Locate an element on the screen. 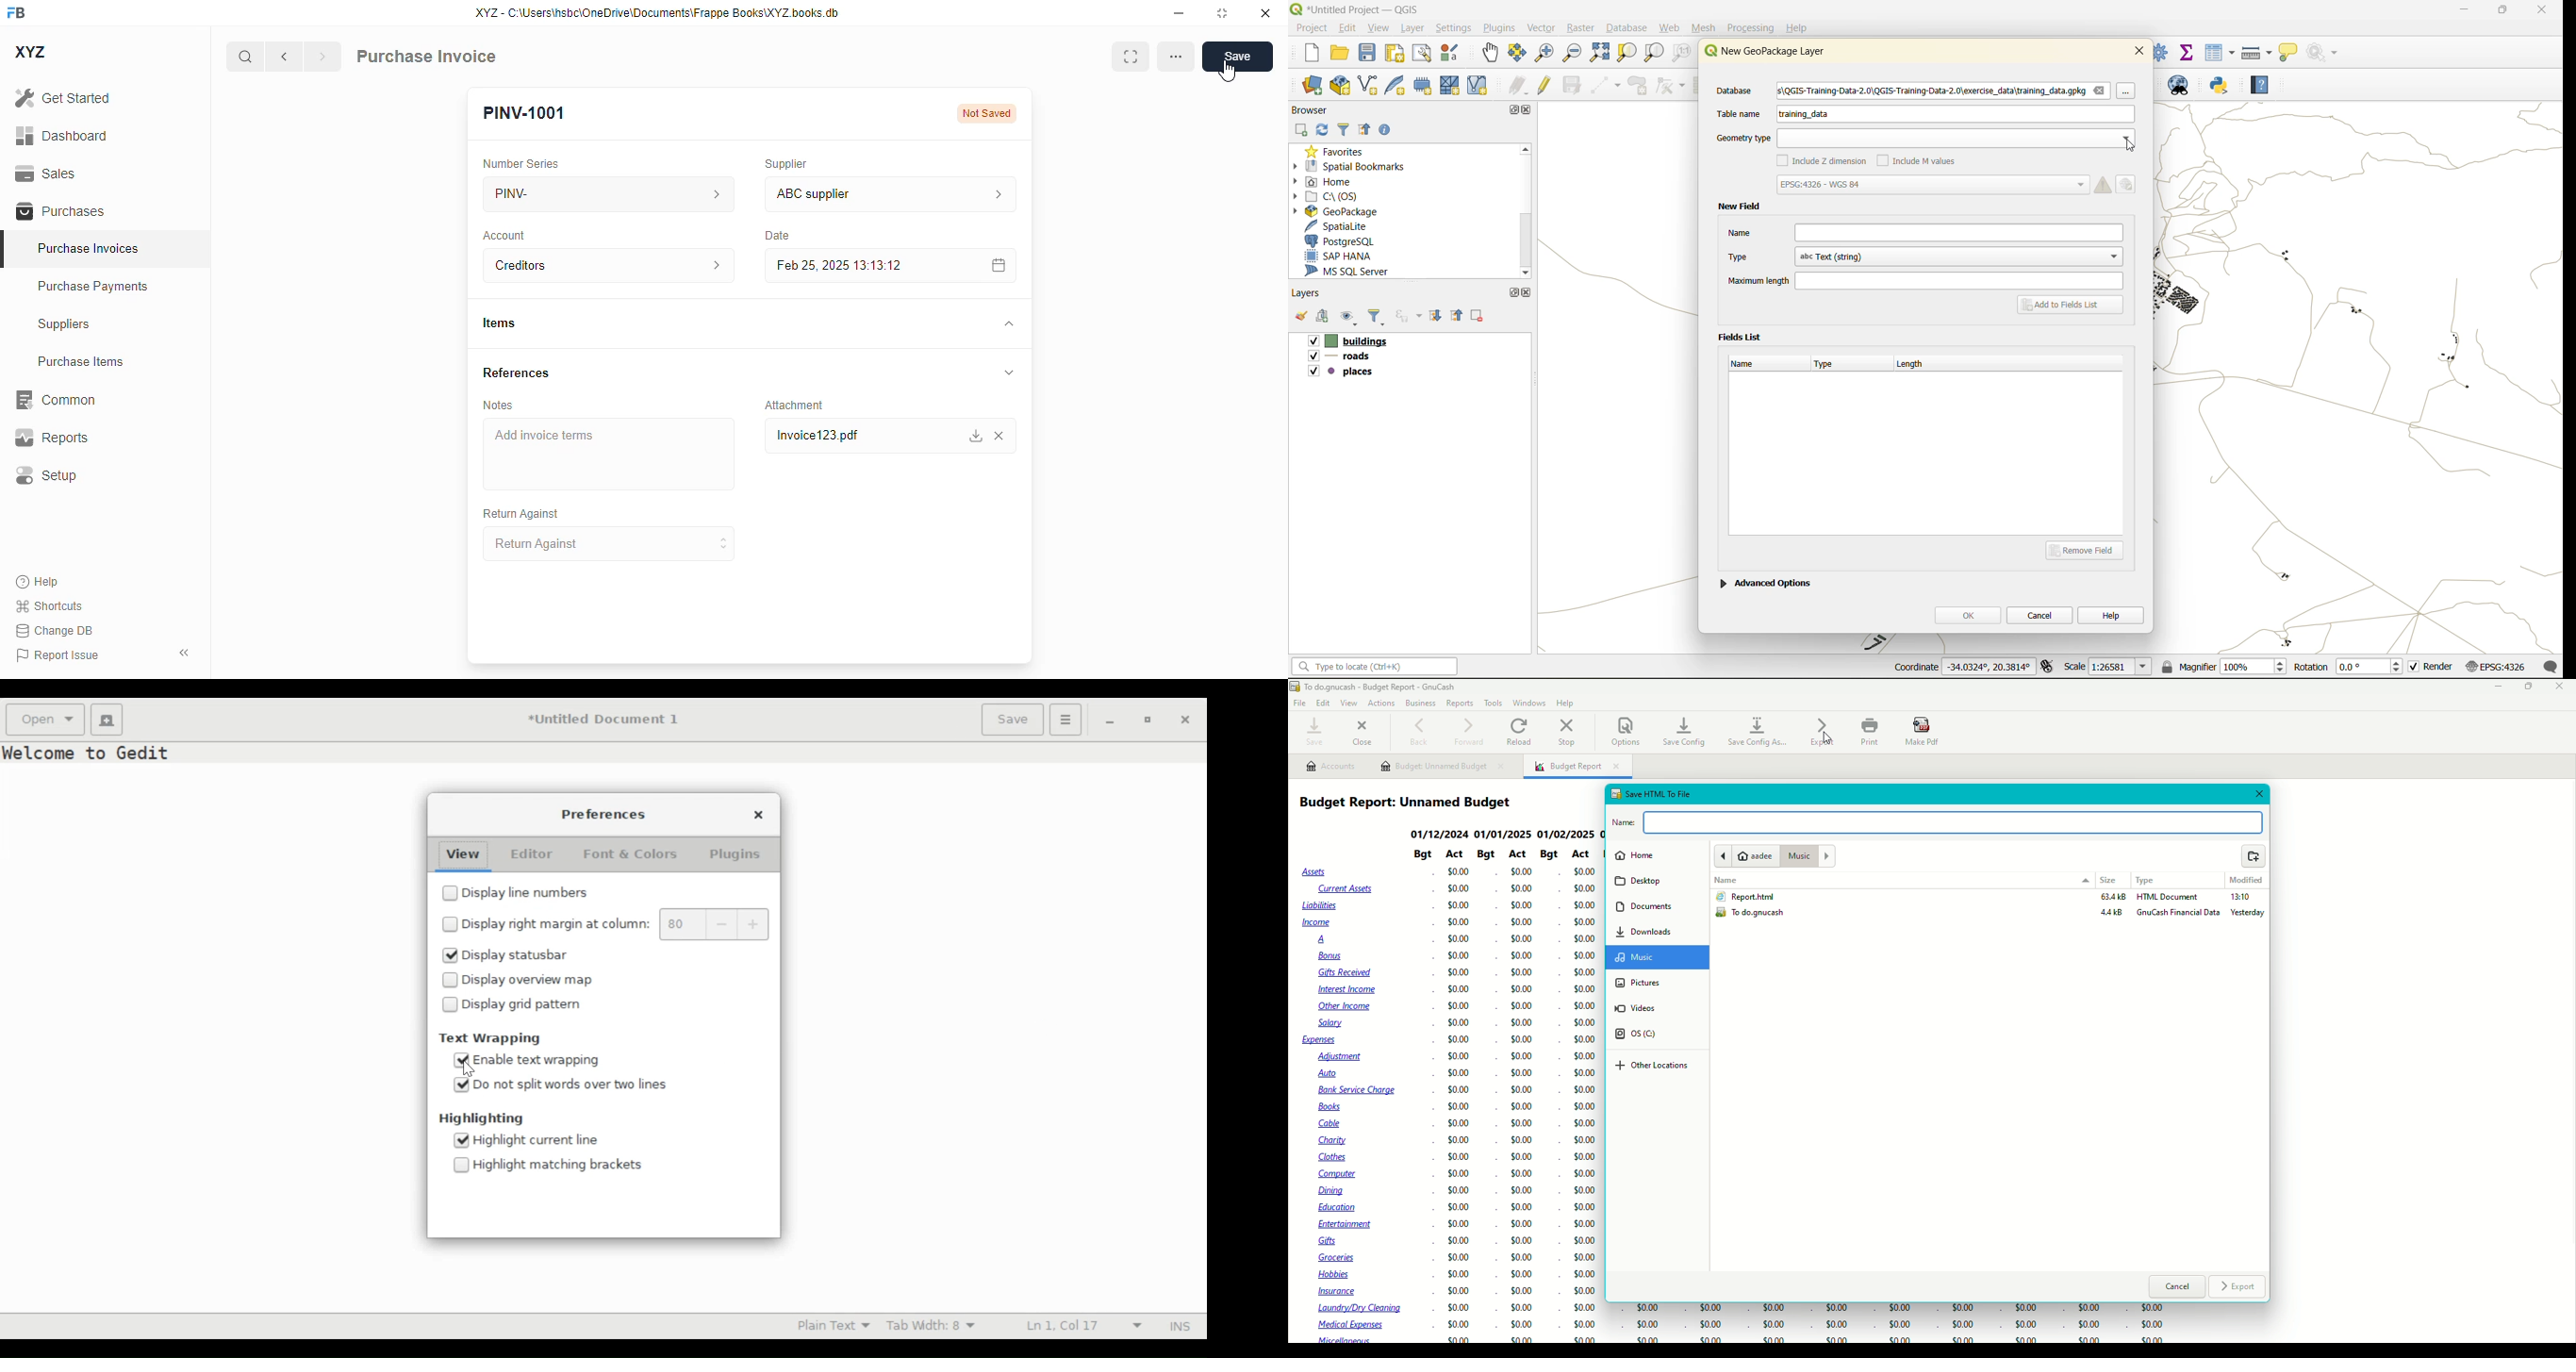 The width and height of the screenshot is (2576, 1372). sales is located at coordinates (49, 174).